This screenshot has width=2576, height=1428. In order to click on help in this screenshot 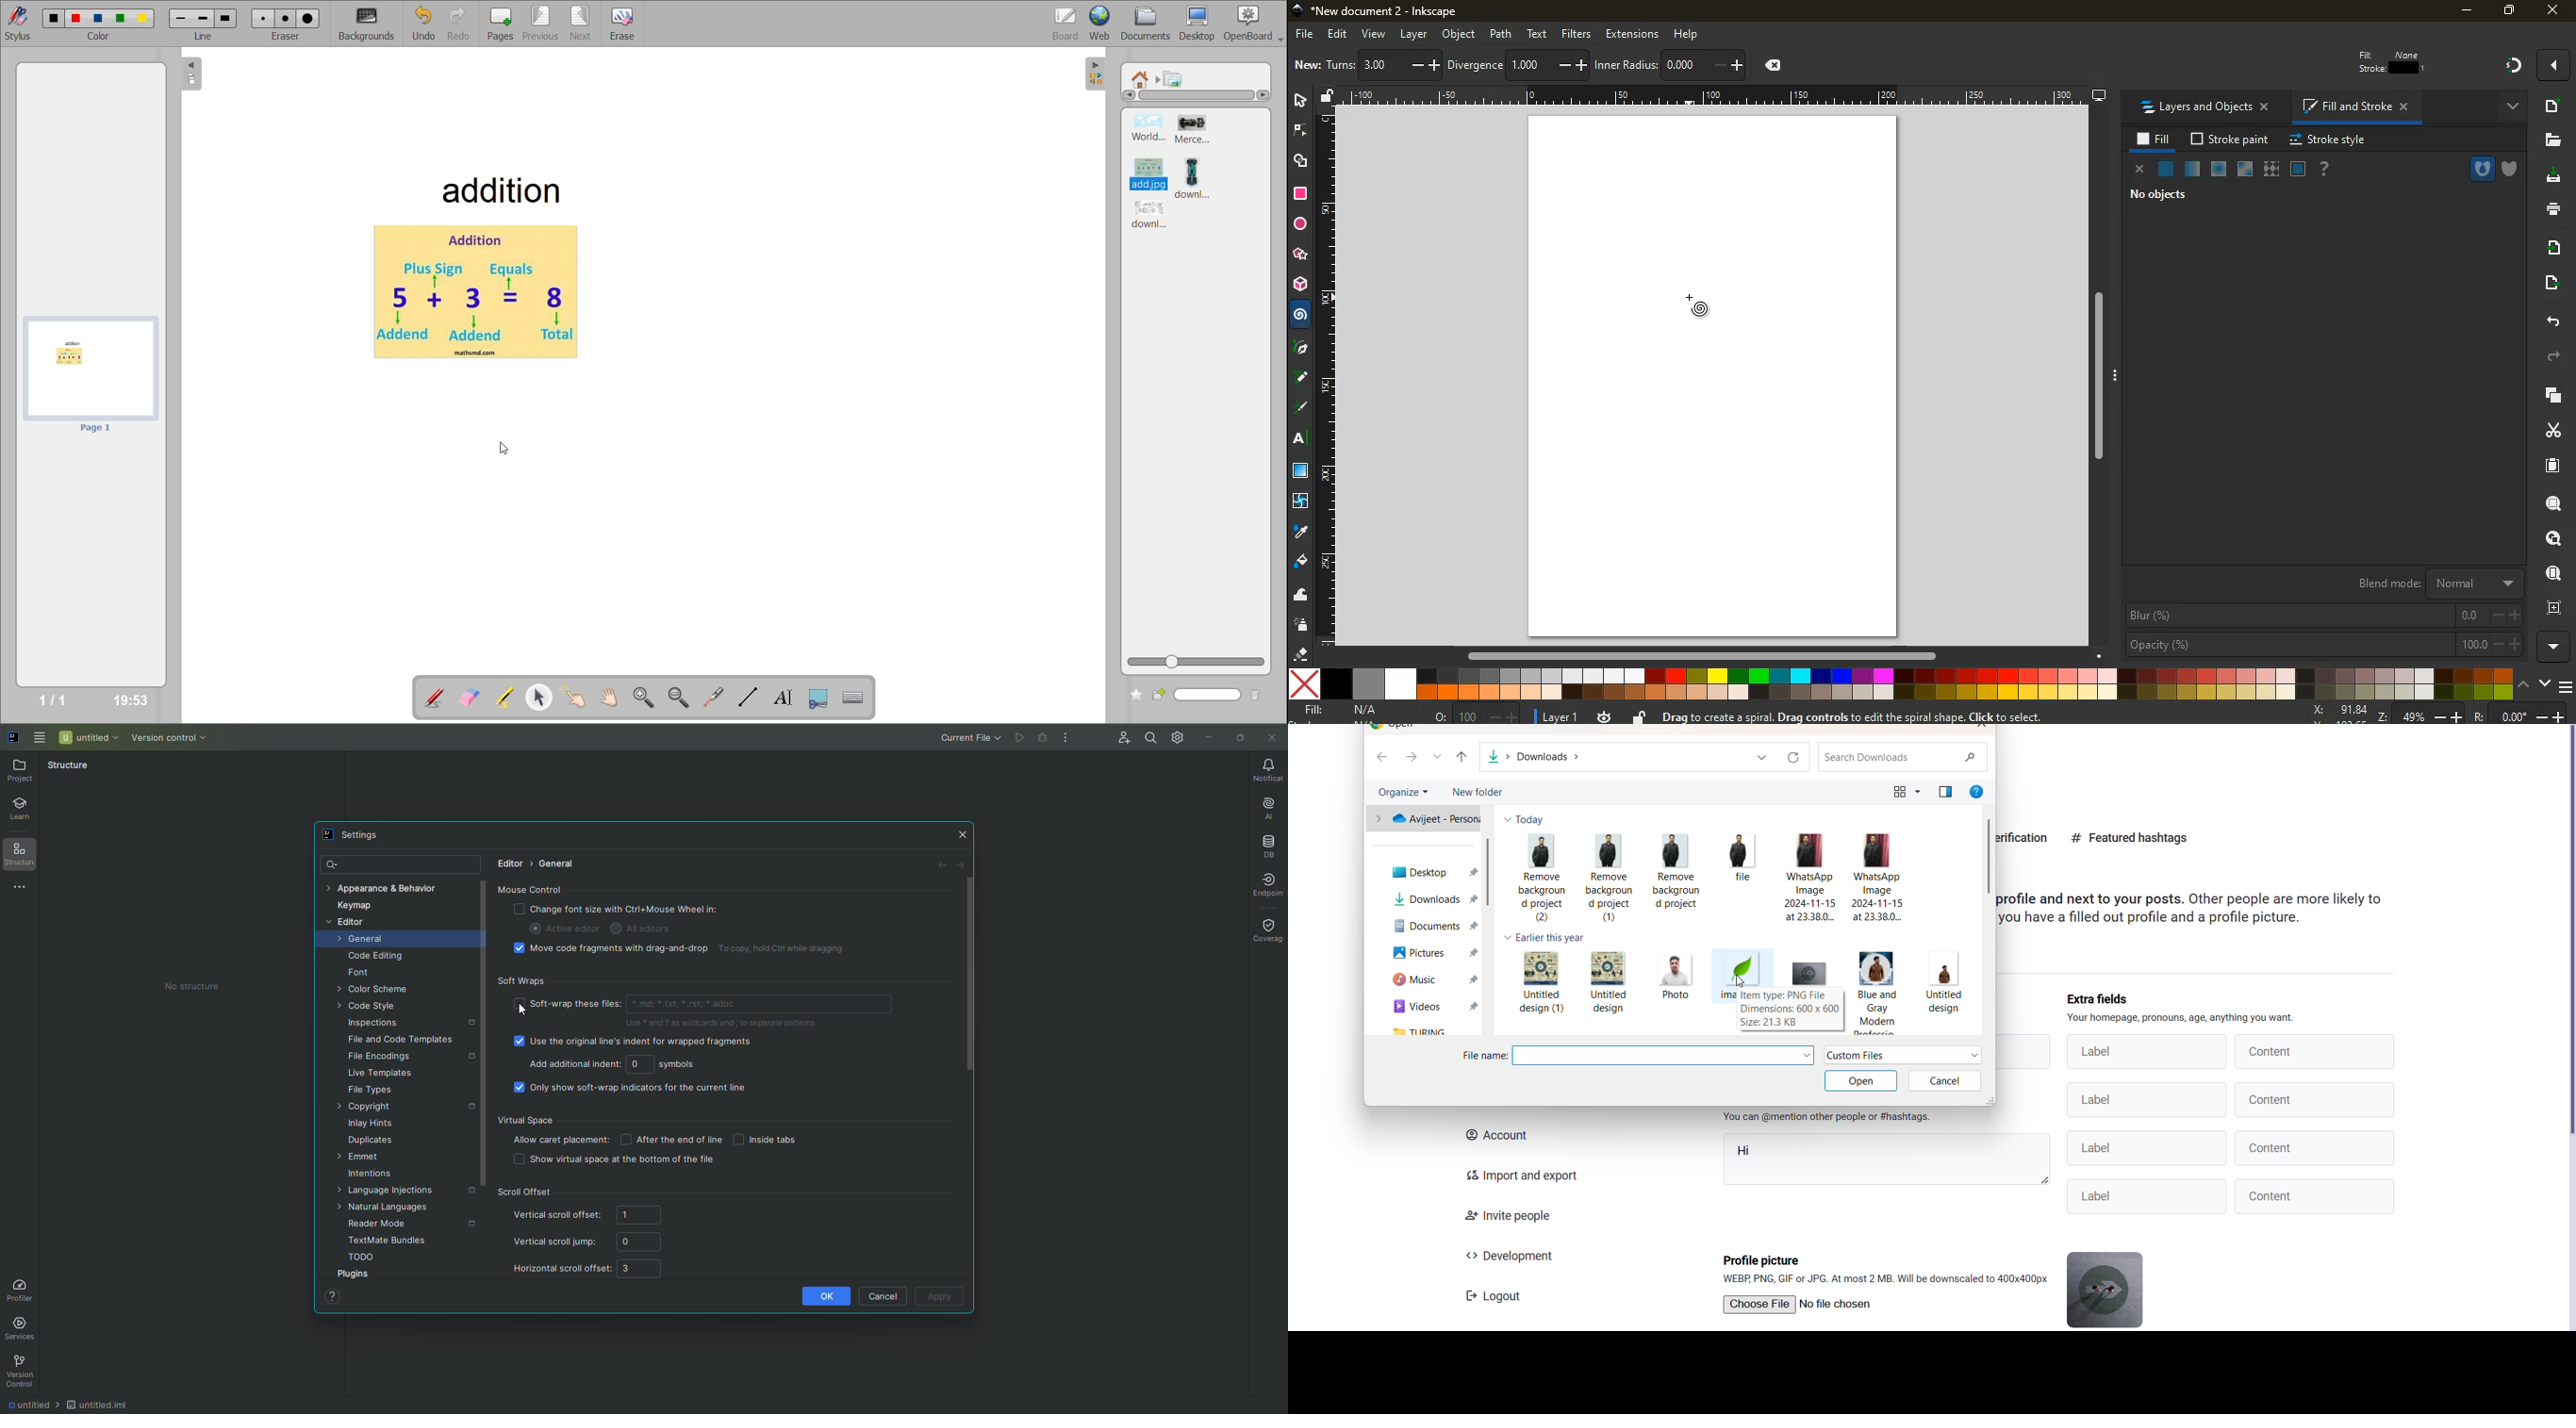, I will do `click(1977, 791)`.